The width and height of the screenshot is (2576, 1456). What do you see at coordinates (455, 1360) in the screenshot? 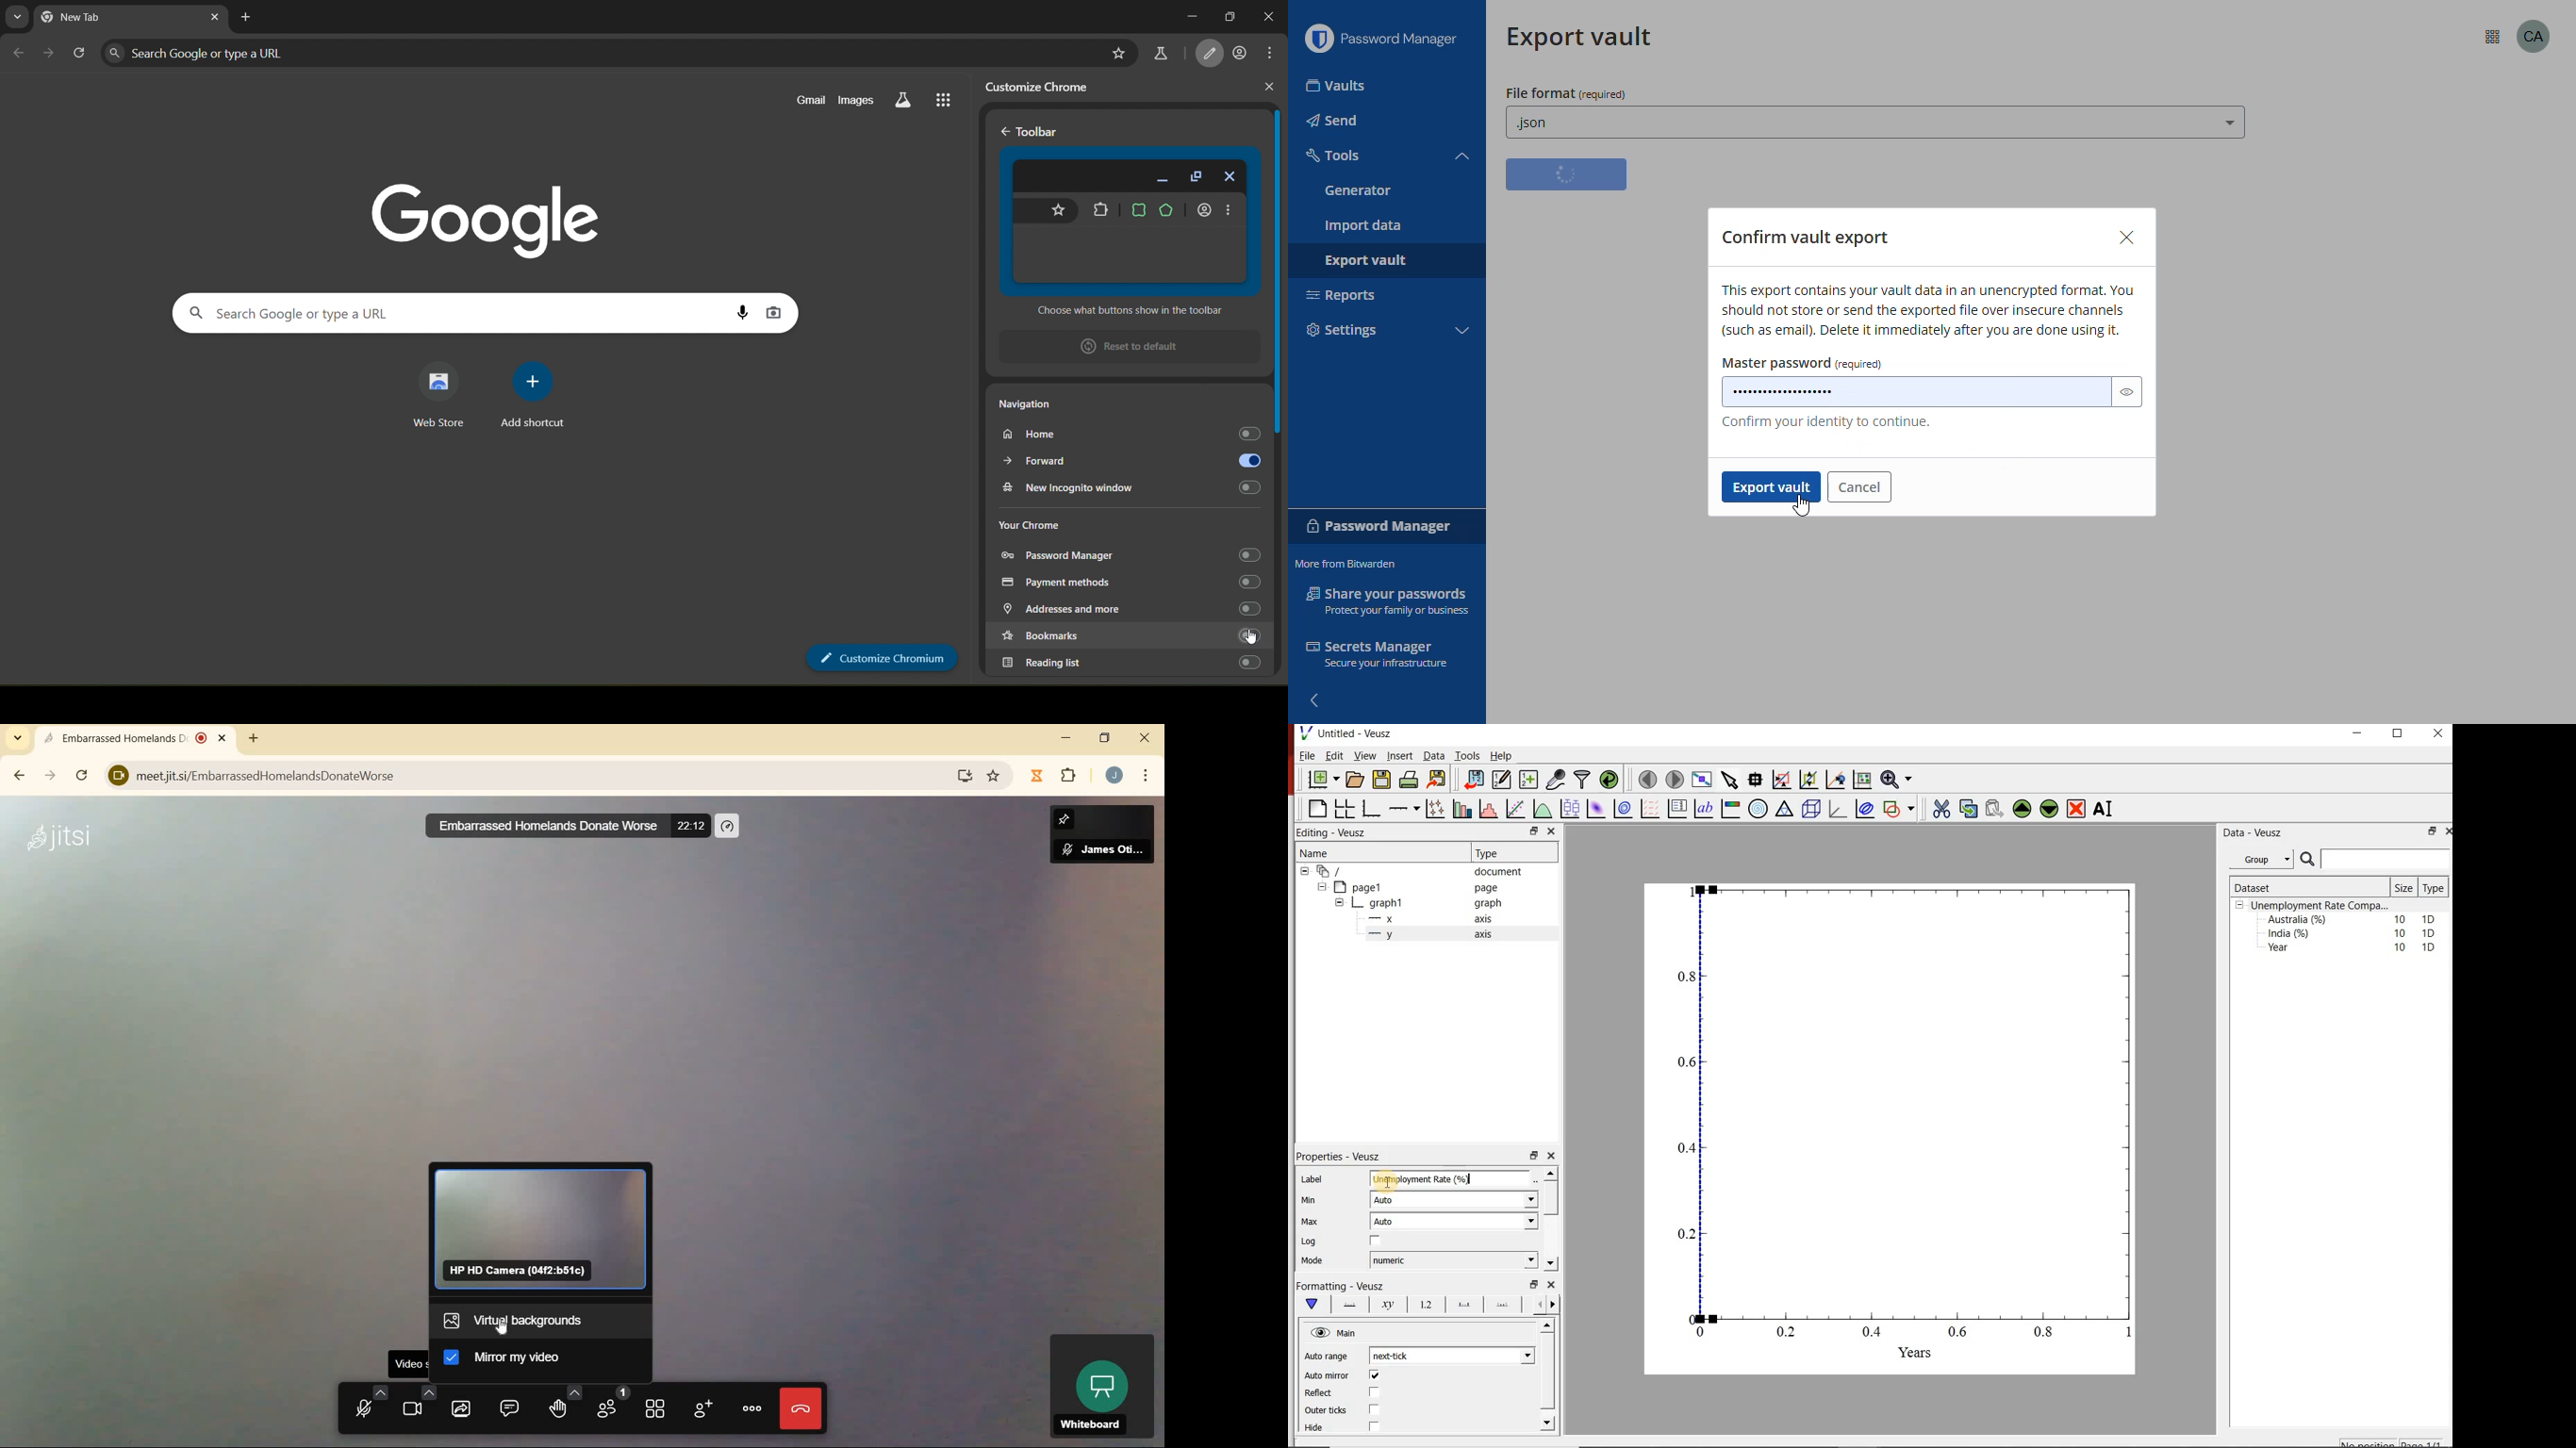
I see `checkbox` at bounding box center [455, 1360].